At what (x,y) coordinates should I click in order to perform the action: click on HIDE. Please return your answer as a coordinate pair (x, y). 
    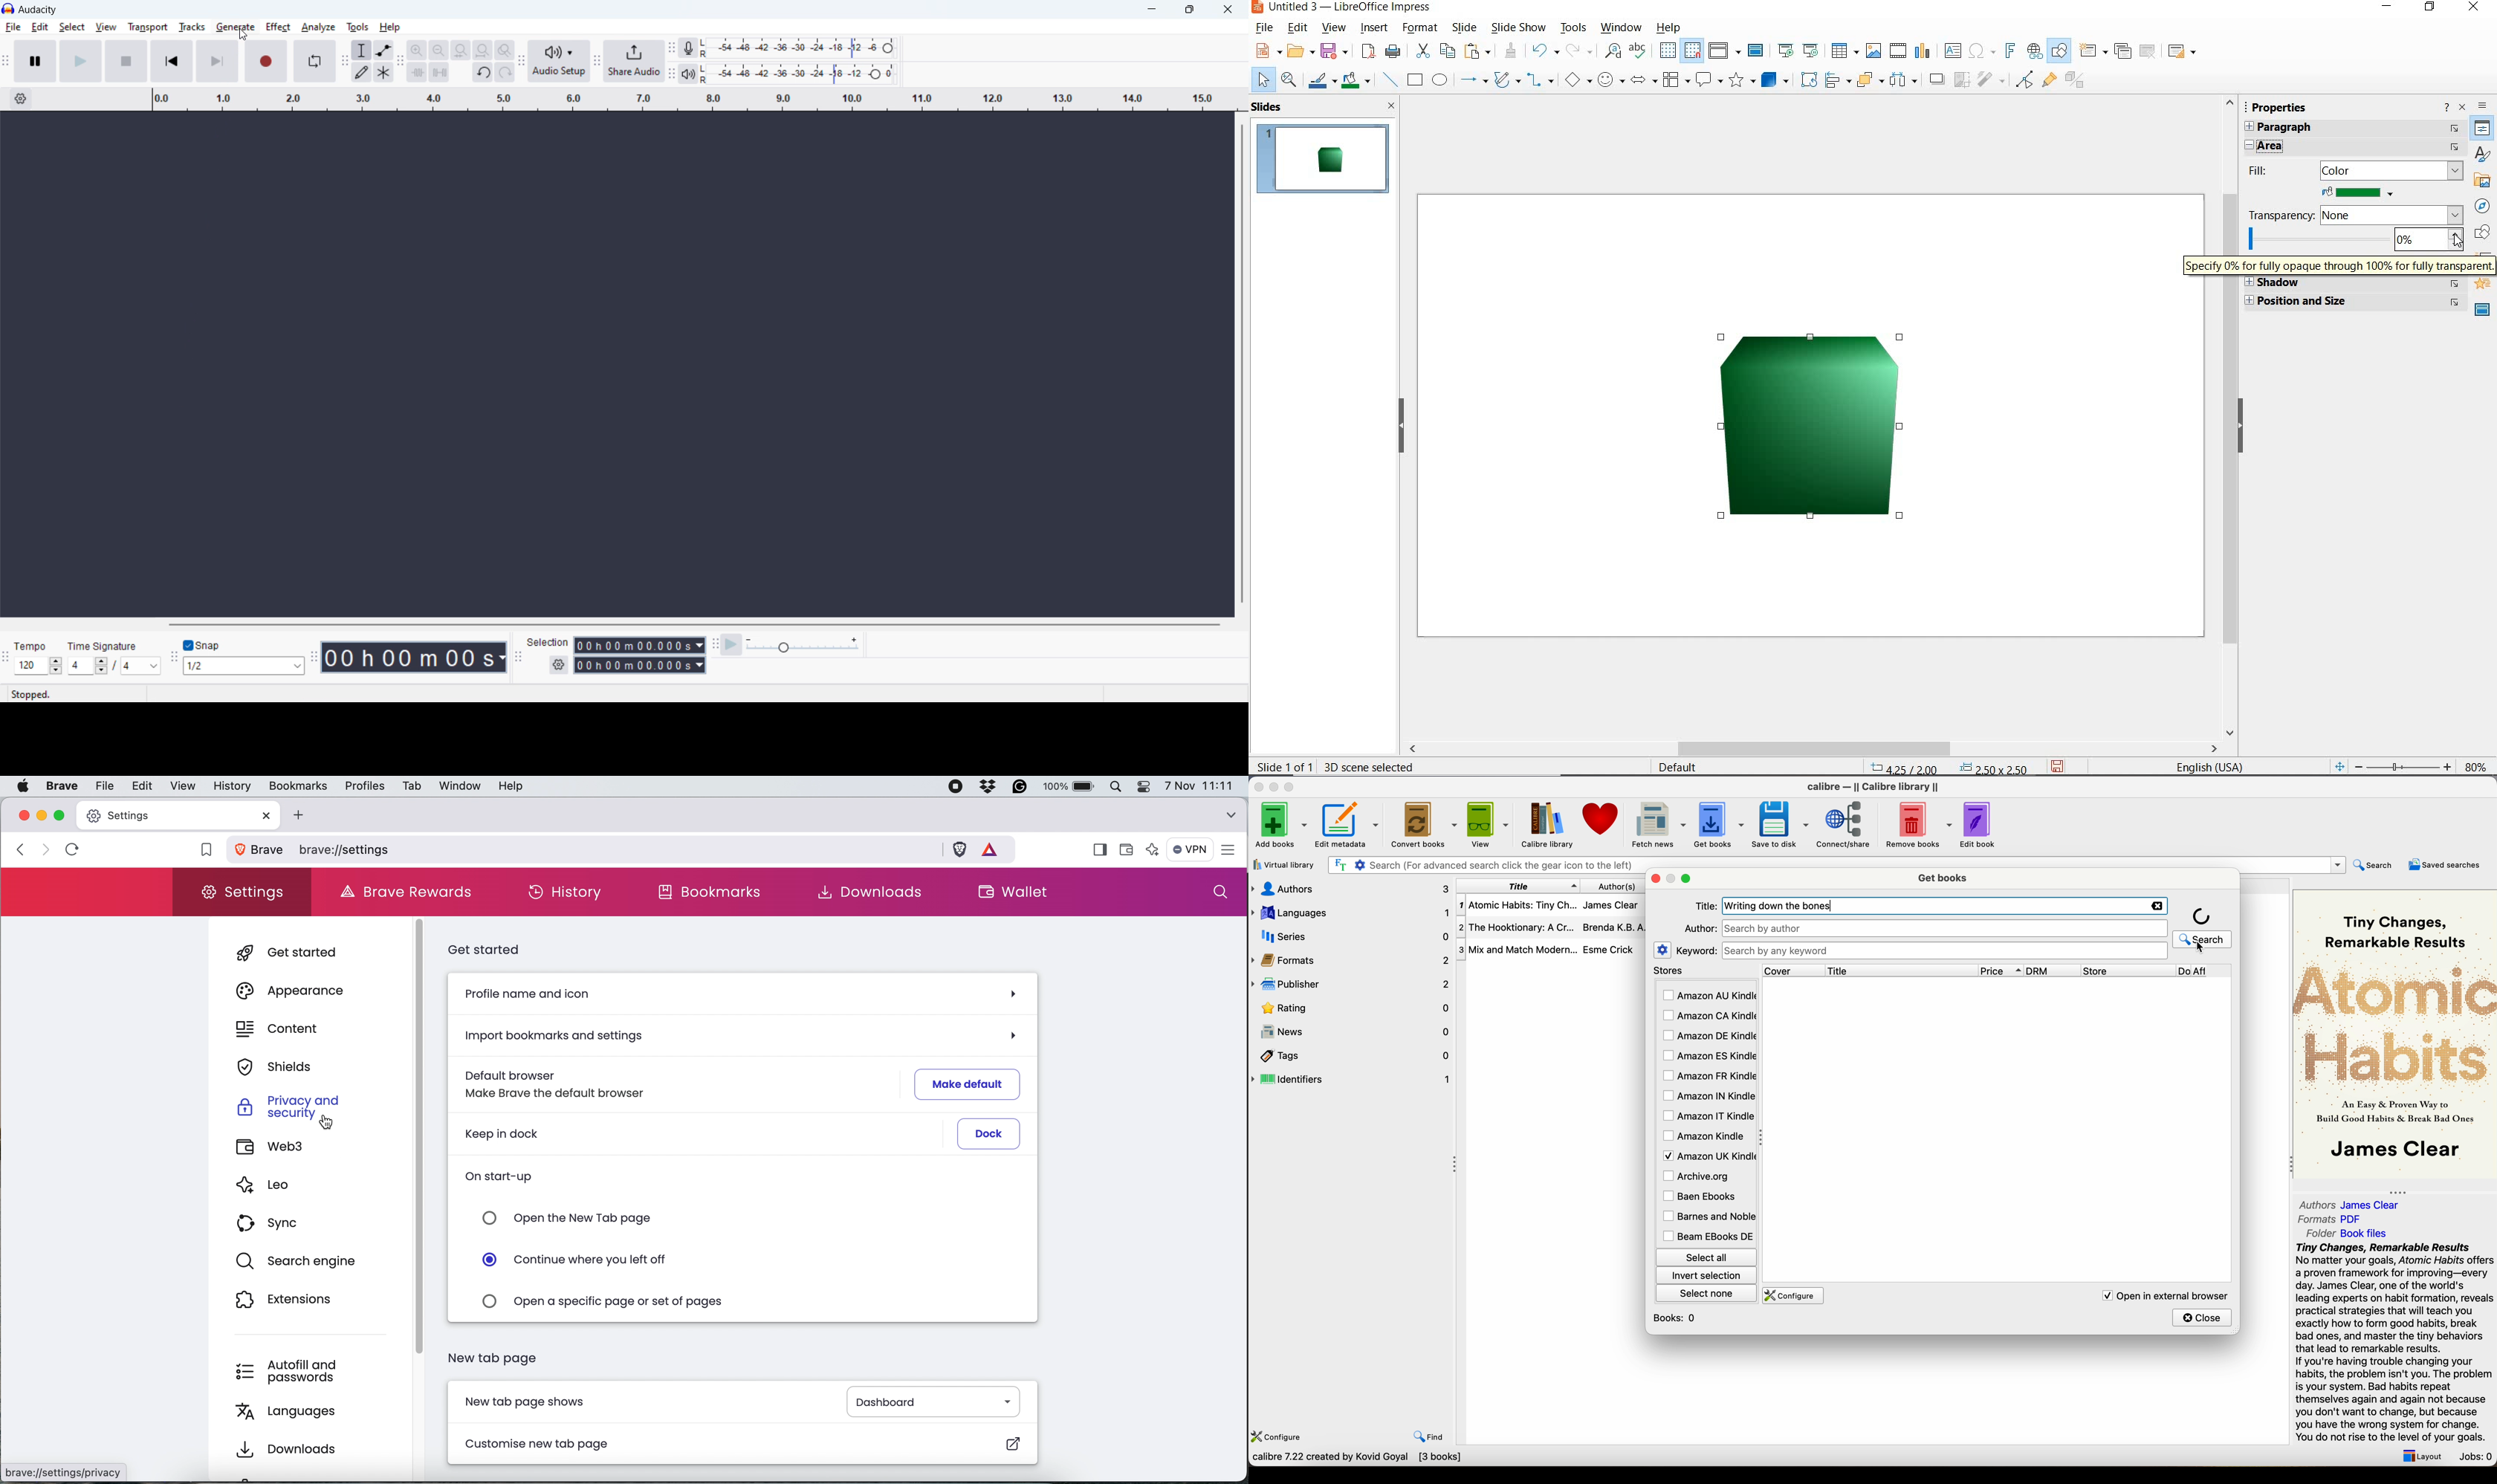
    Looking at the image, I should click on (2243, 428).